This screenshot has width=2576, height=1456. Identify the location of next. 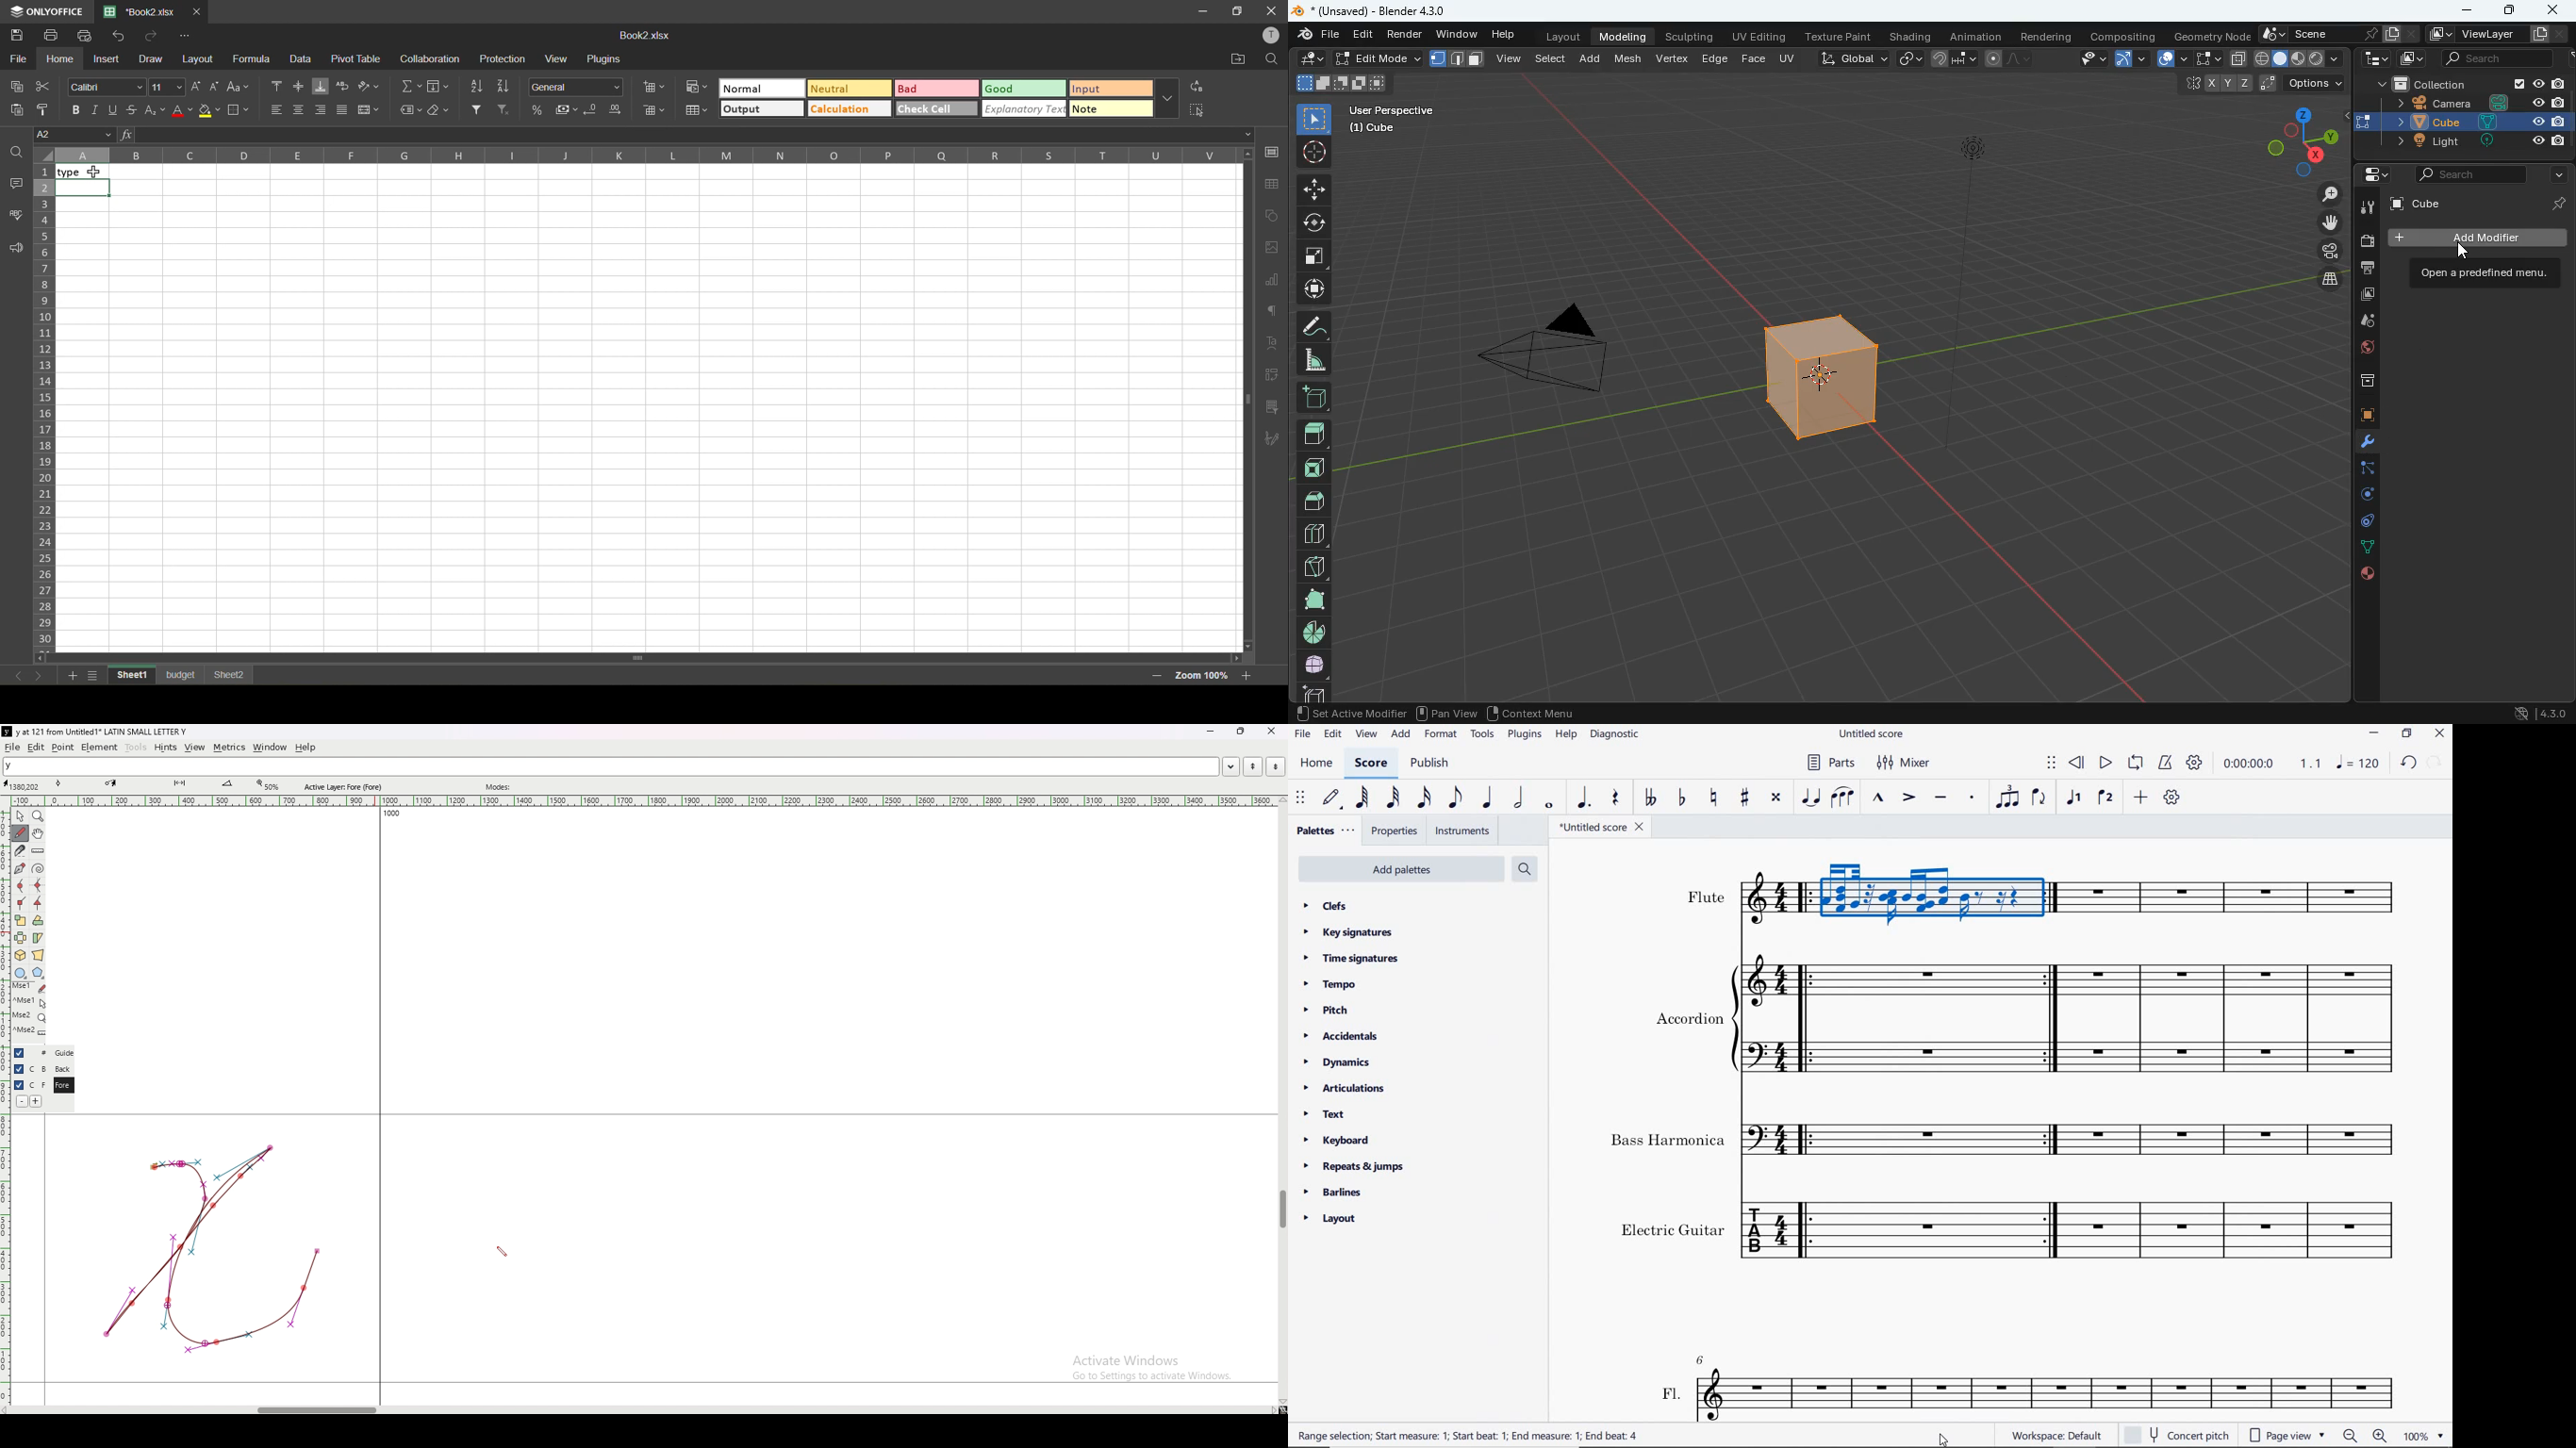
(36, 675).